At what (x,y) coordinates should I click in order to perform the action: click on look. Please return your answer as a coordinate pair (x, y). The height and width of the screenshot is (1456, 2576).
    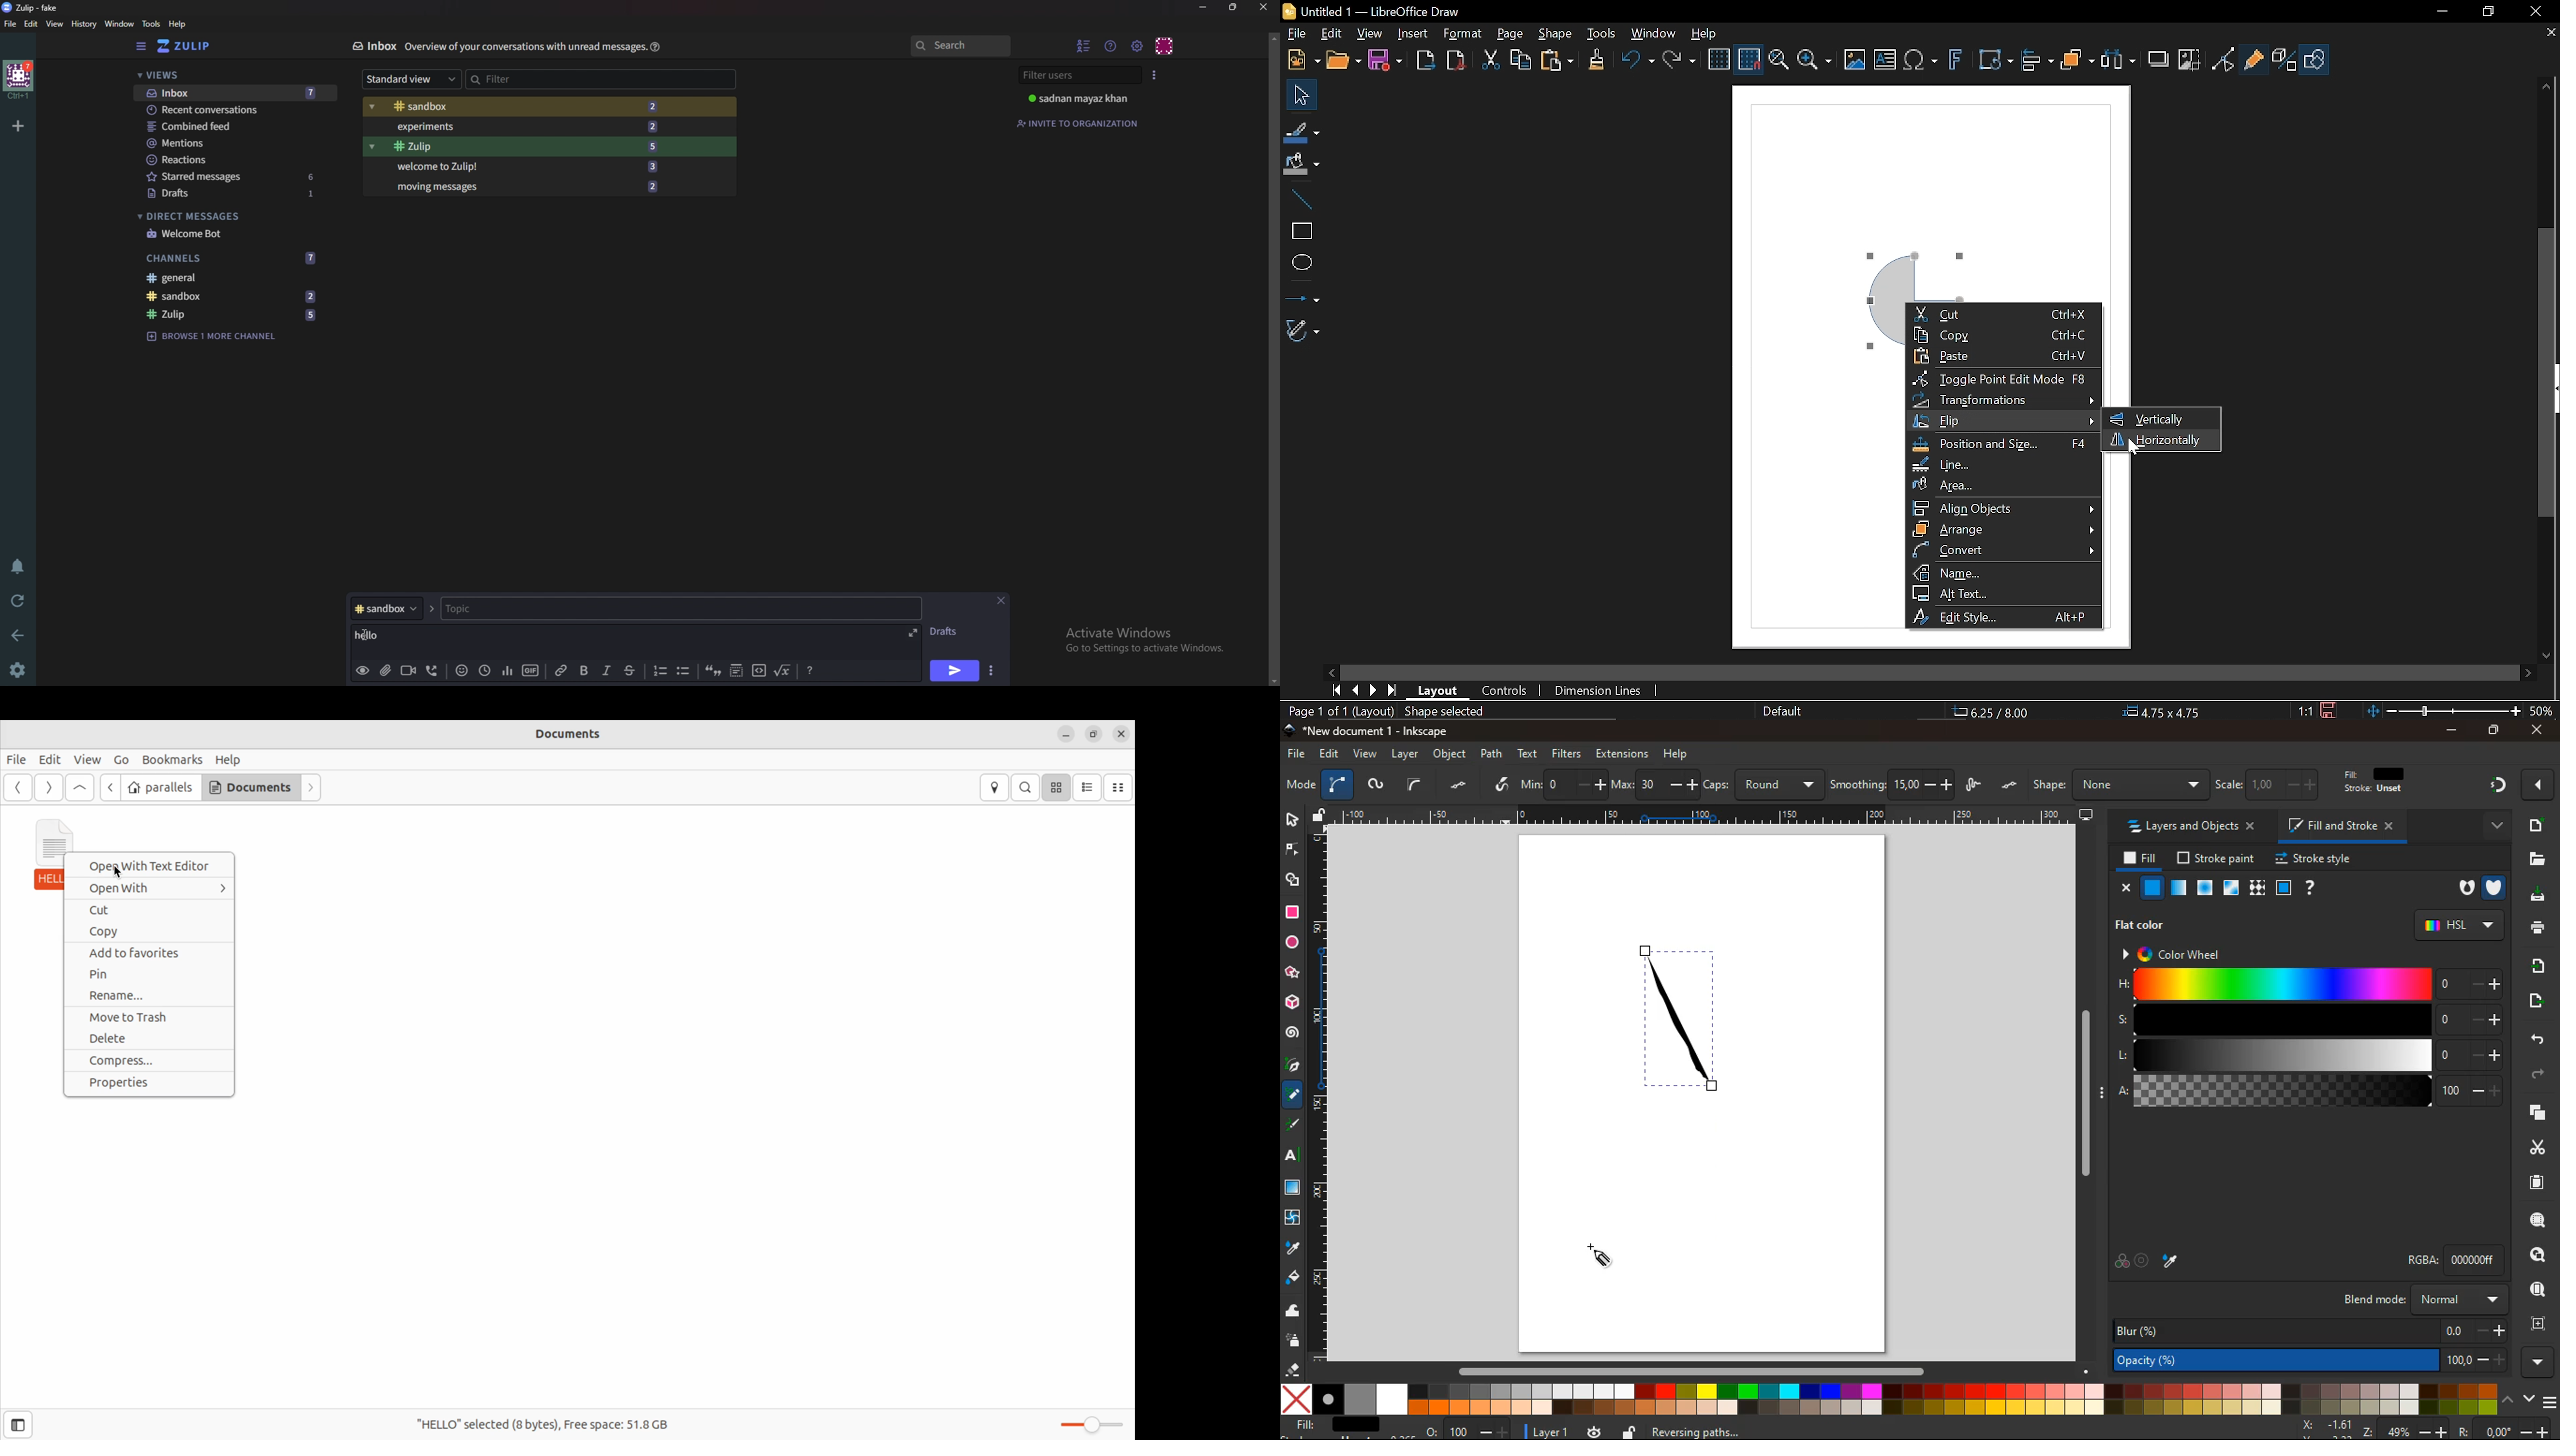
    Looking at the image, I should click on (2537, 1292).